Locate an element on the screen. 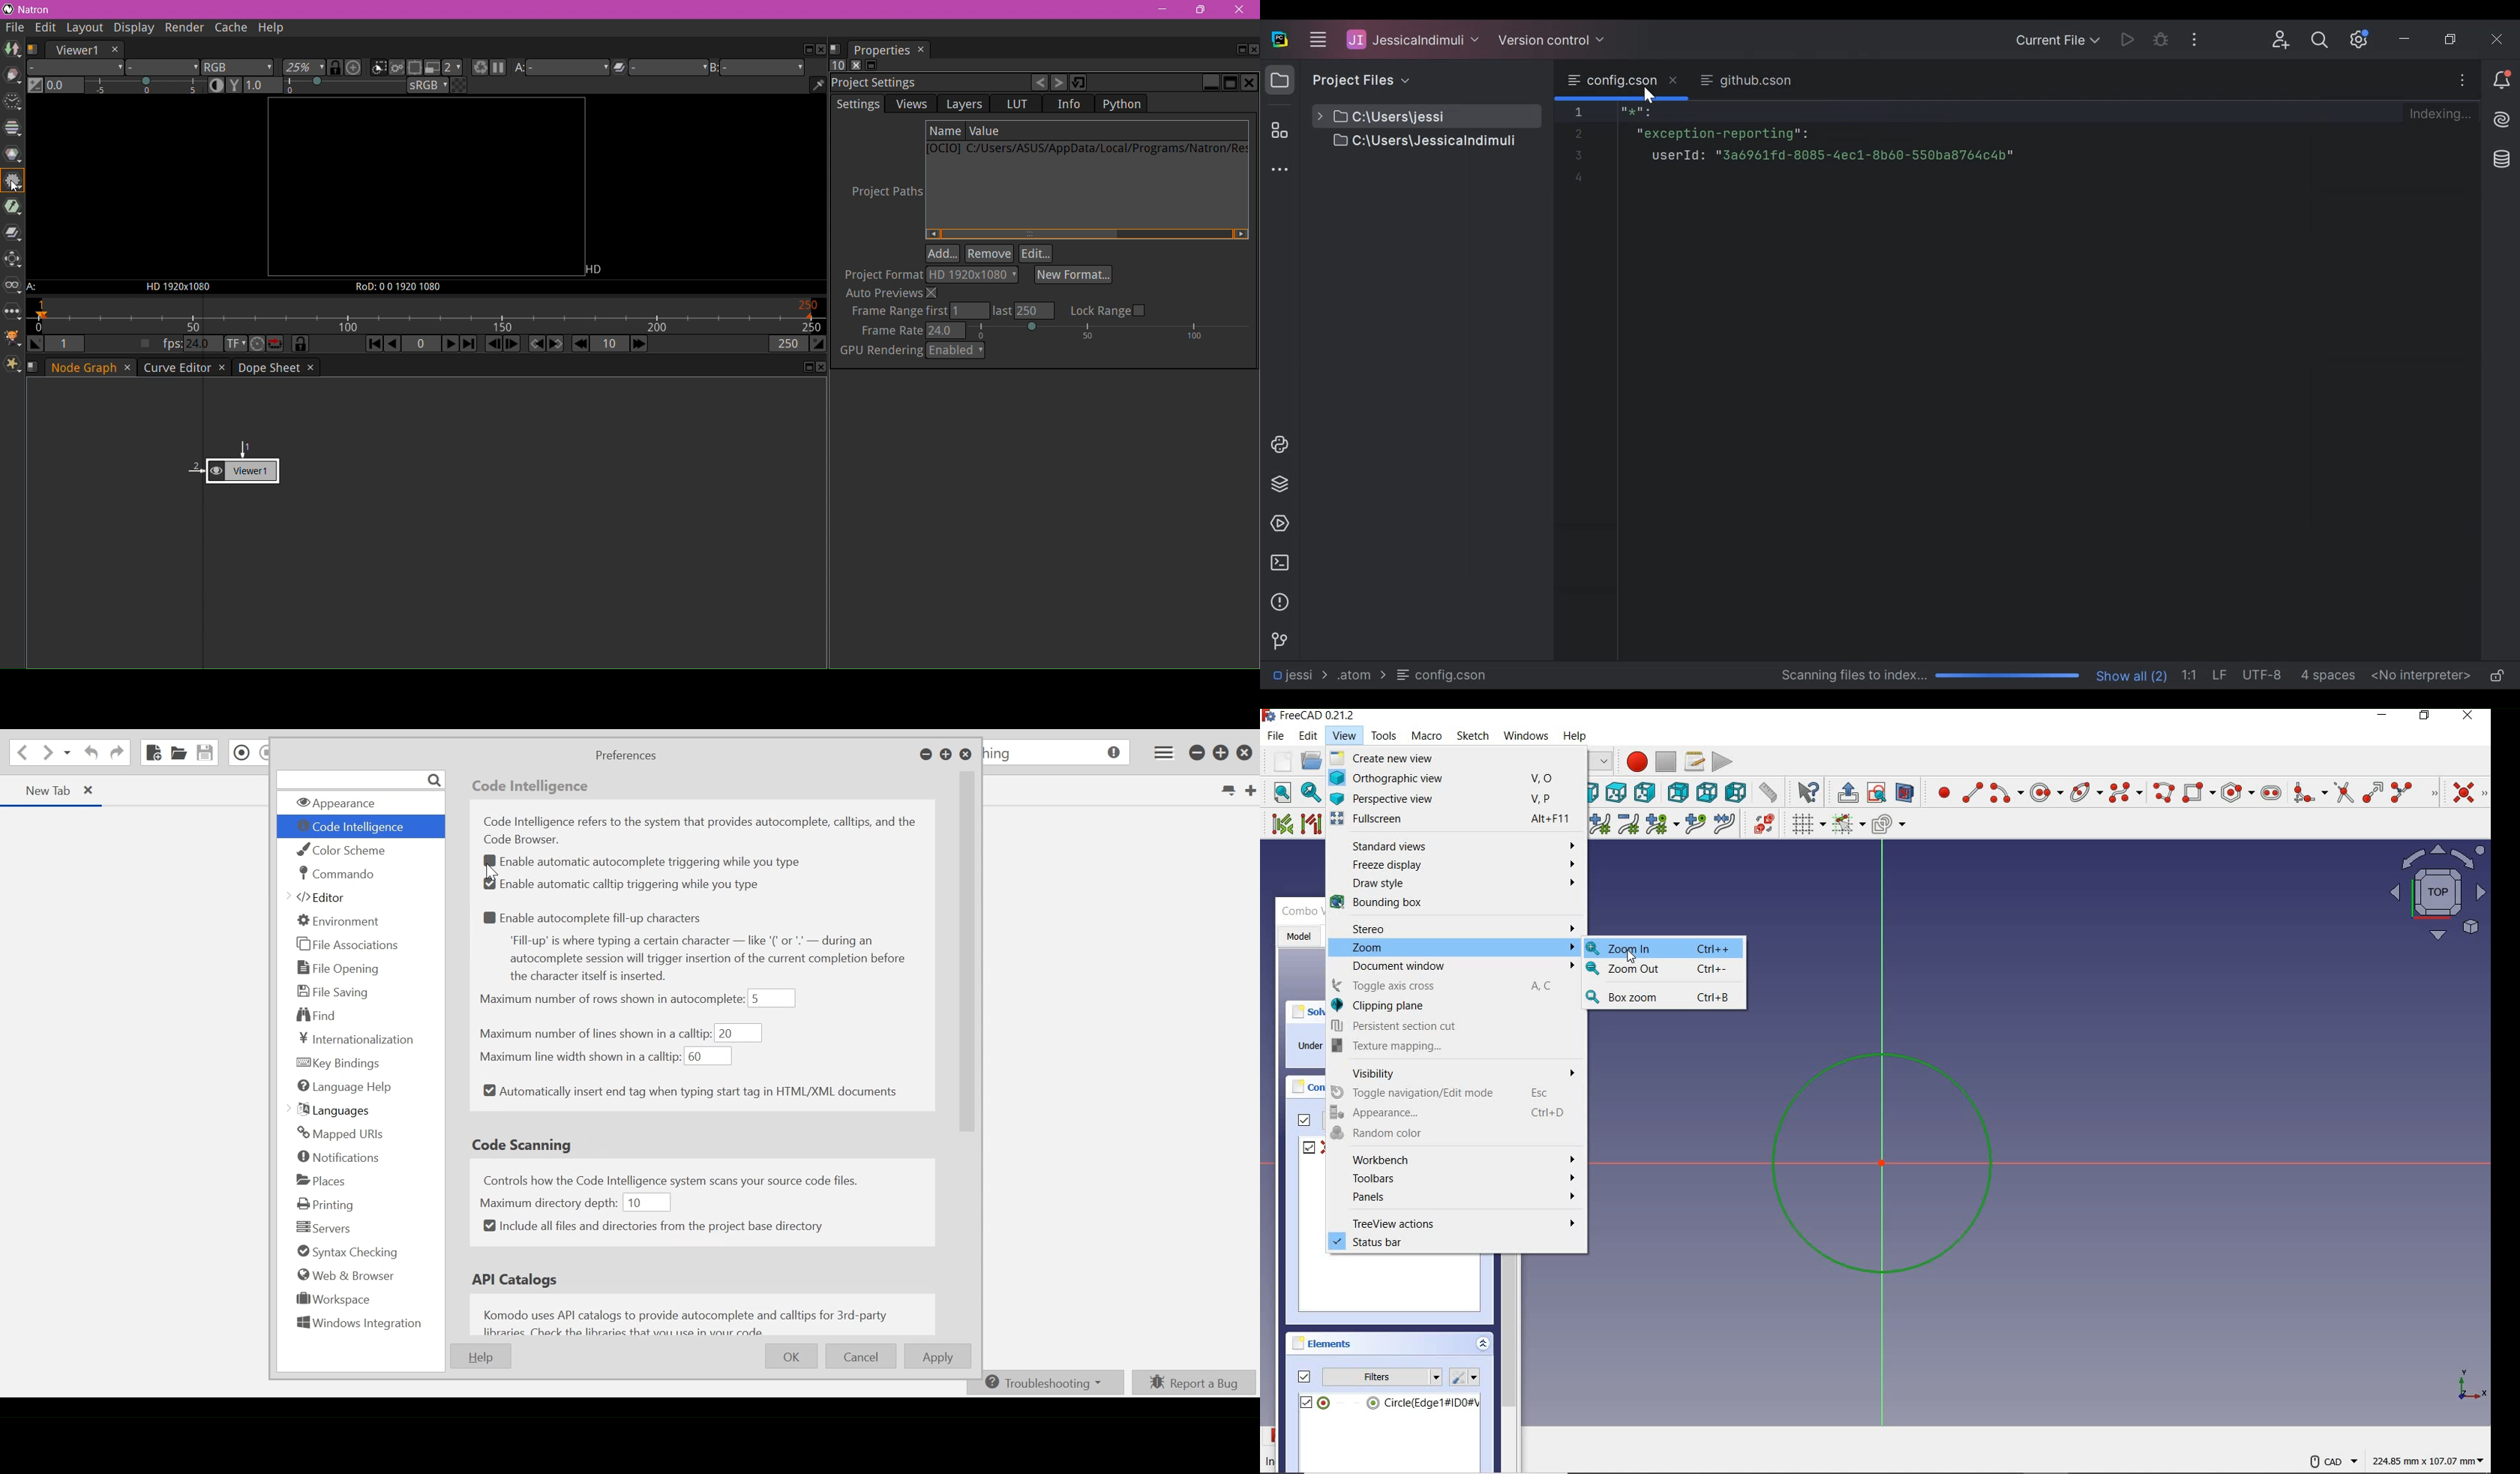 The image size is (2520, 1484). front is located at coordinates (1594, 791).